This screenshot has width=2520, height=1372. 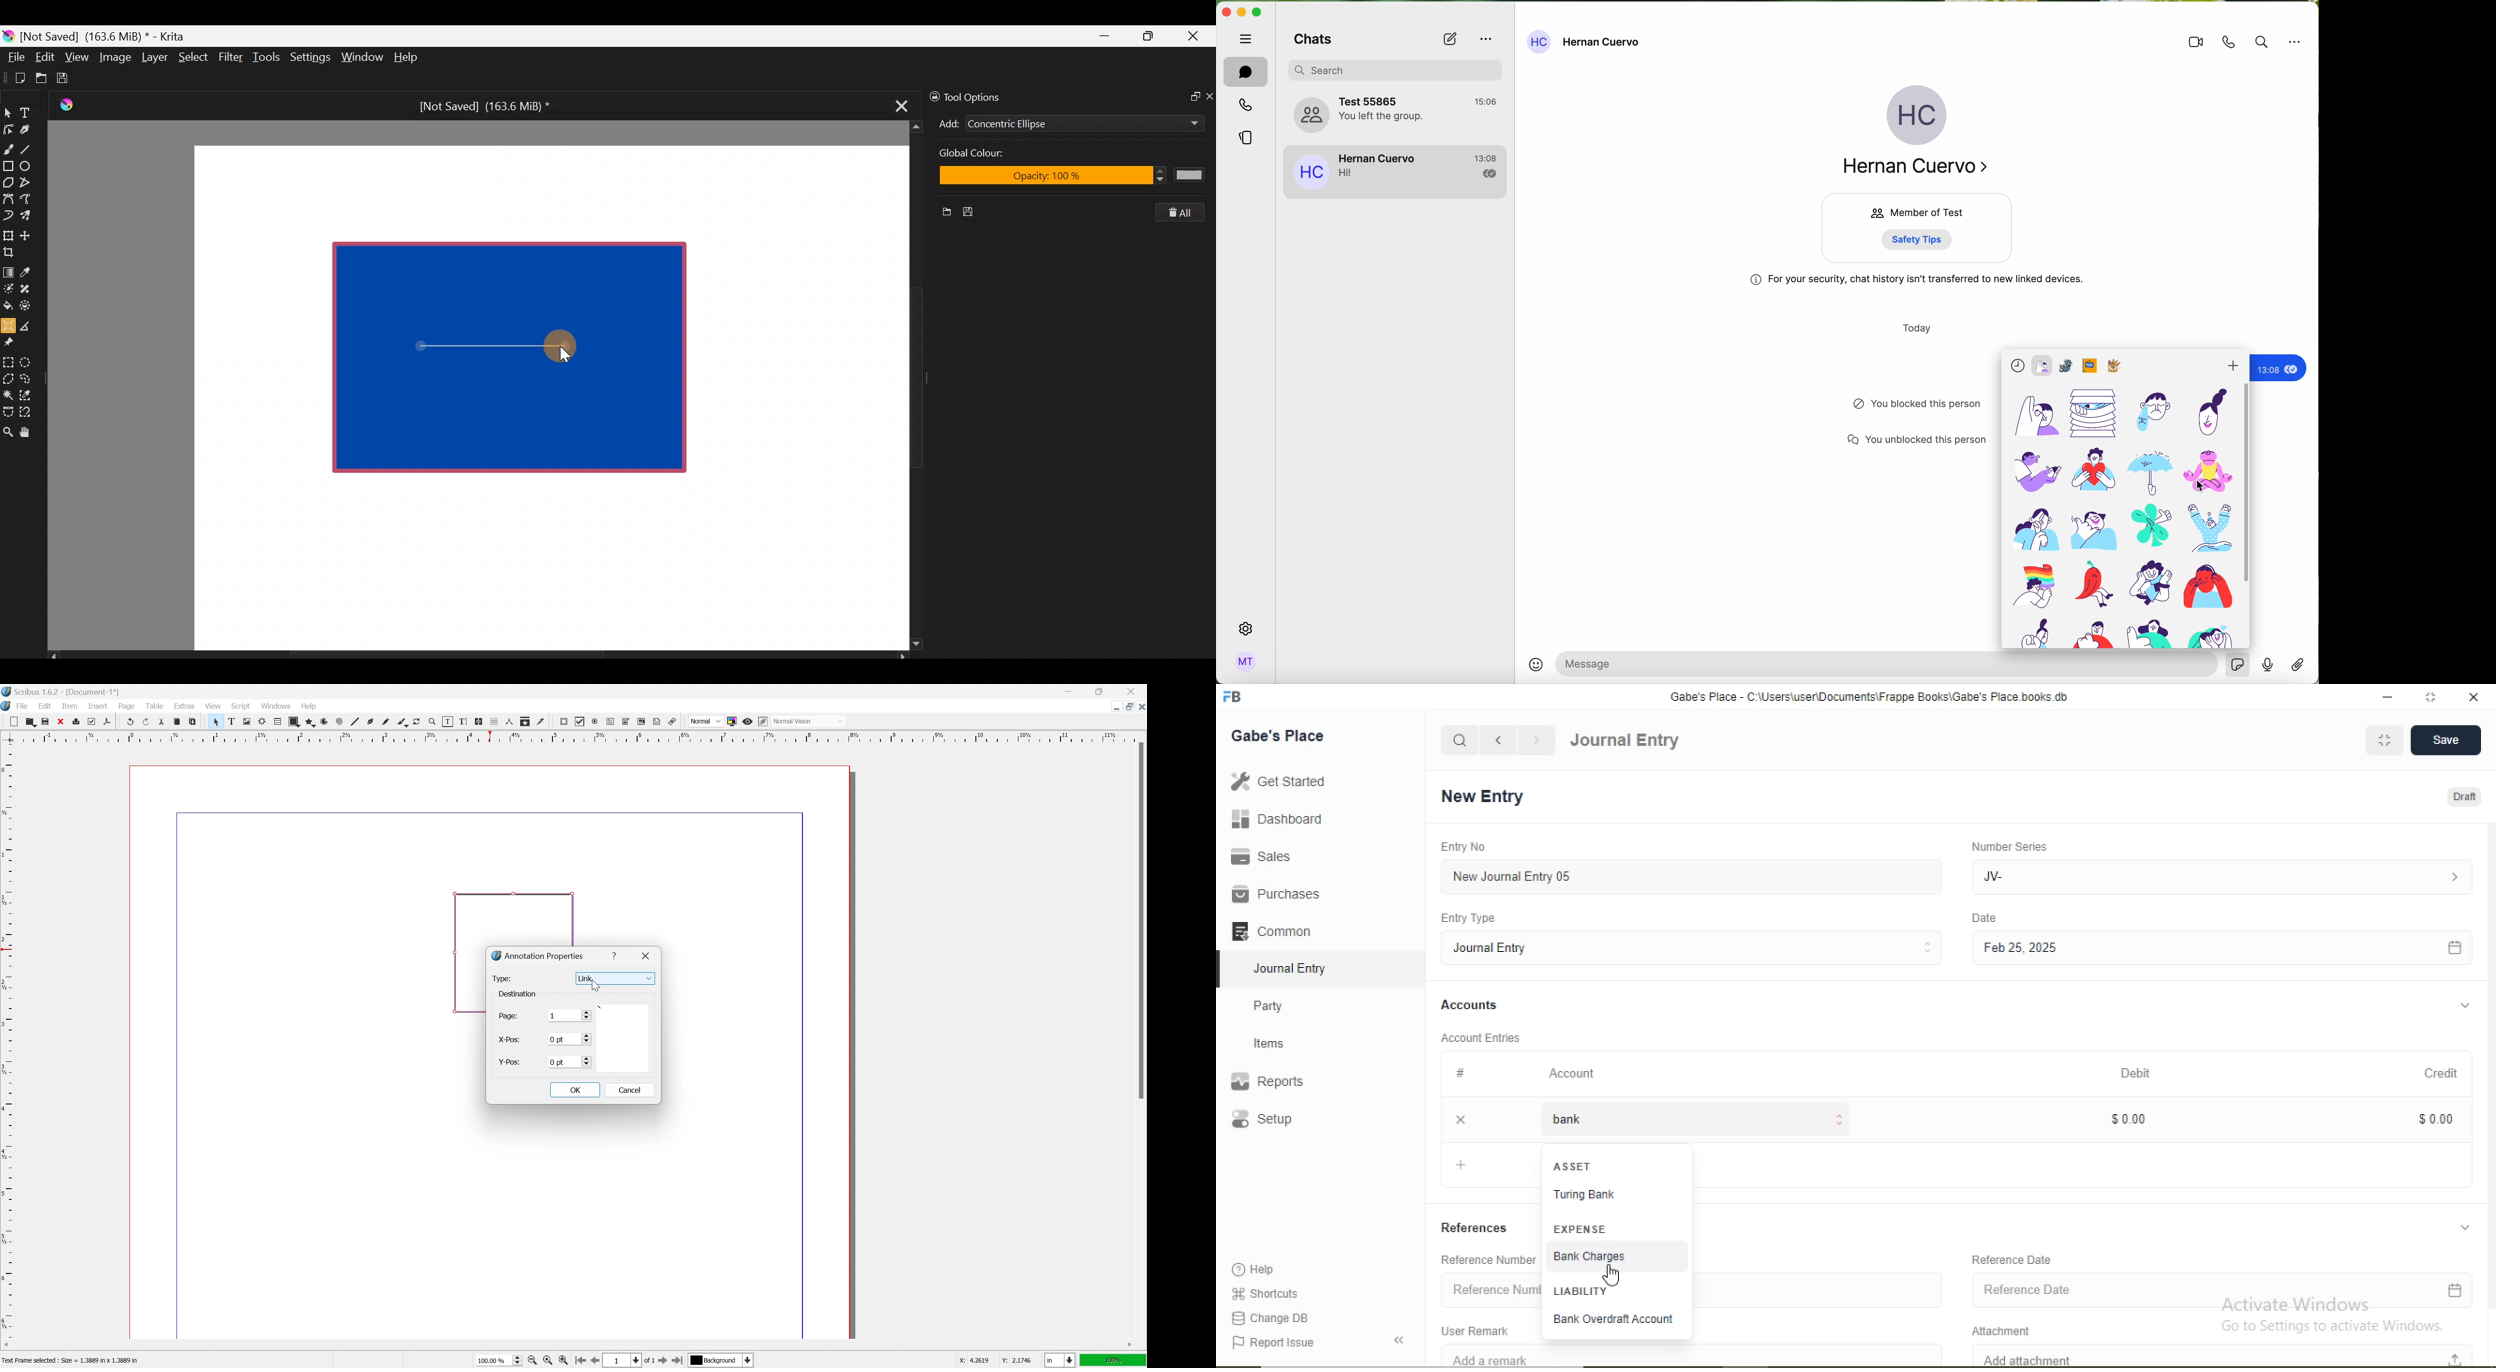 I want to click on save, so click(x=45, y=722).